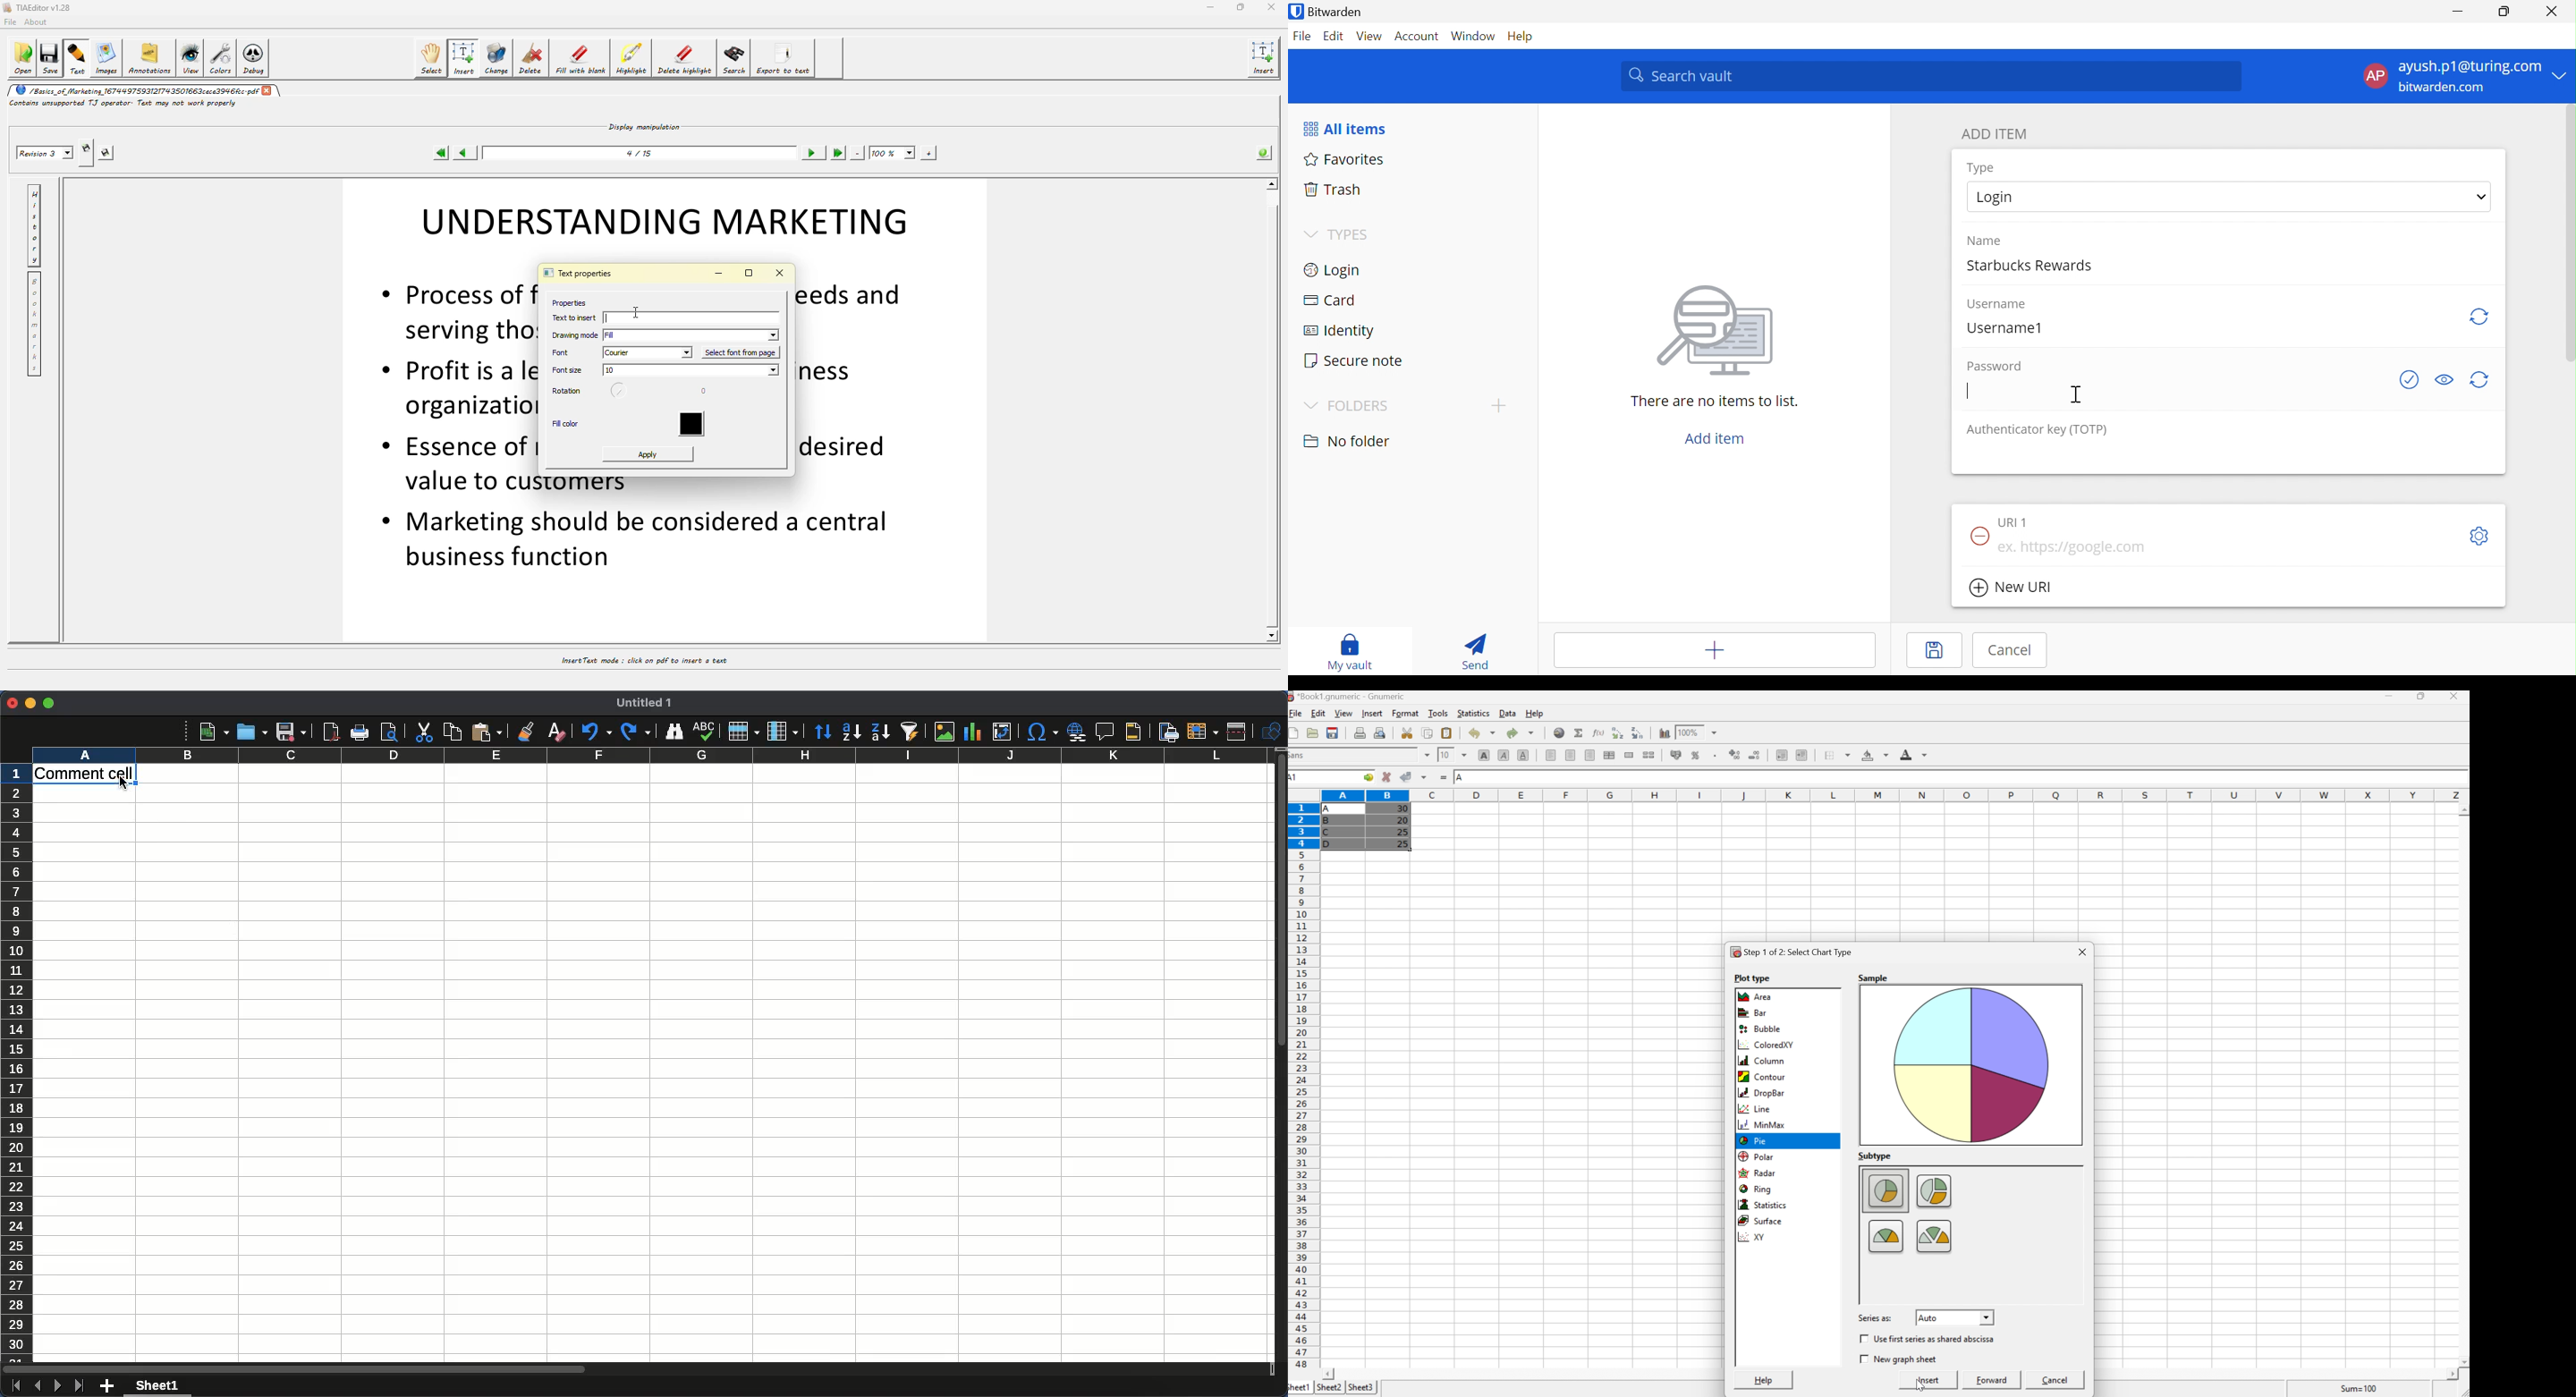 The image size is (2576, 1400). I want to click on Drop Down, so click(1465, 754).